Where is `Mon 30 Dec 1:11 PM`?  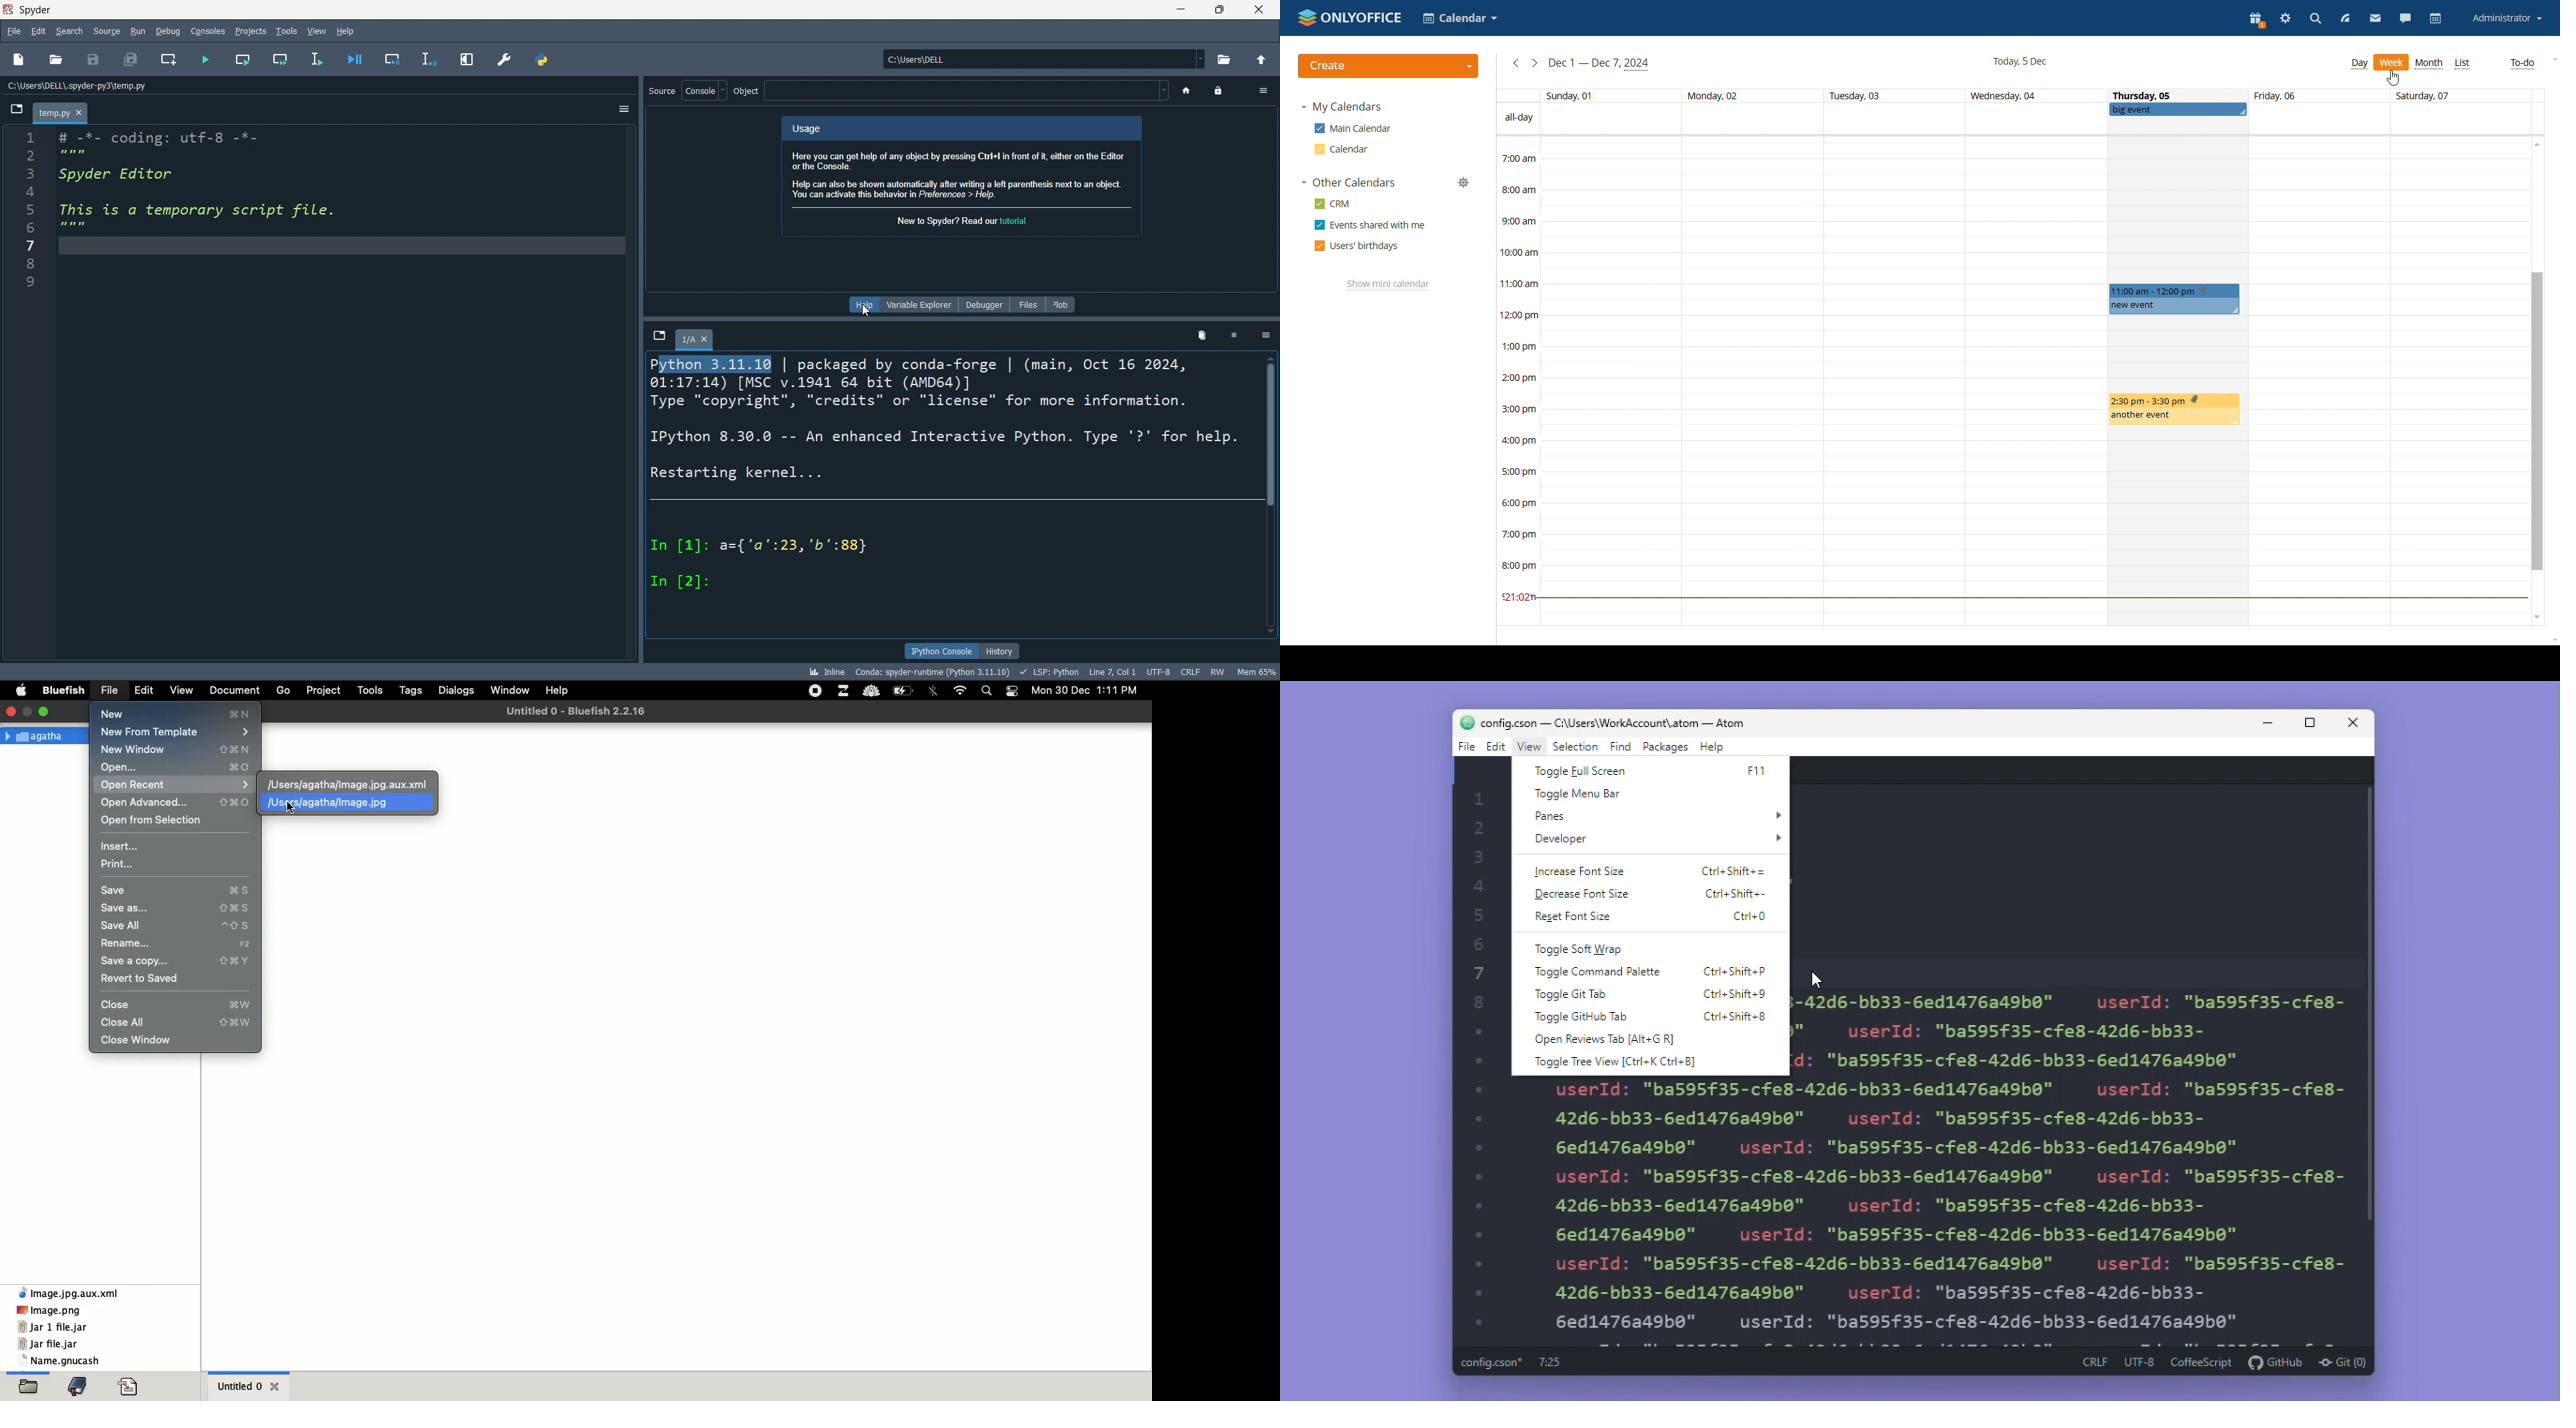 Mon 30 Dec 1:11 PM is located at coordinates (1086, 689).